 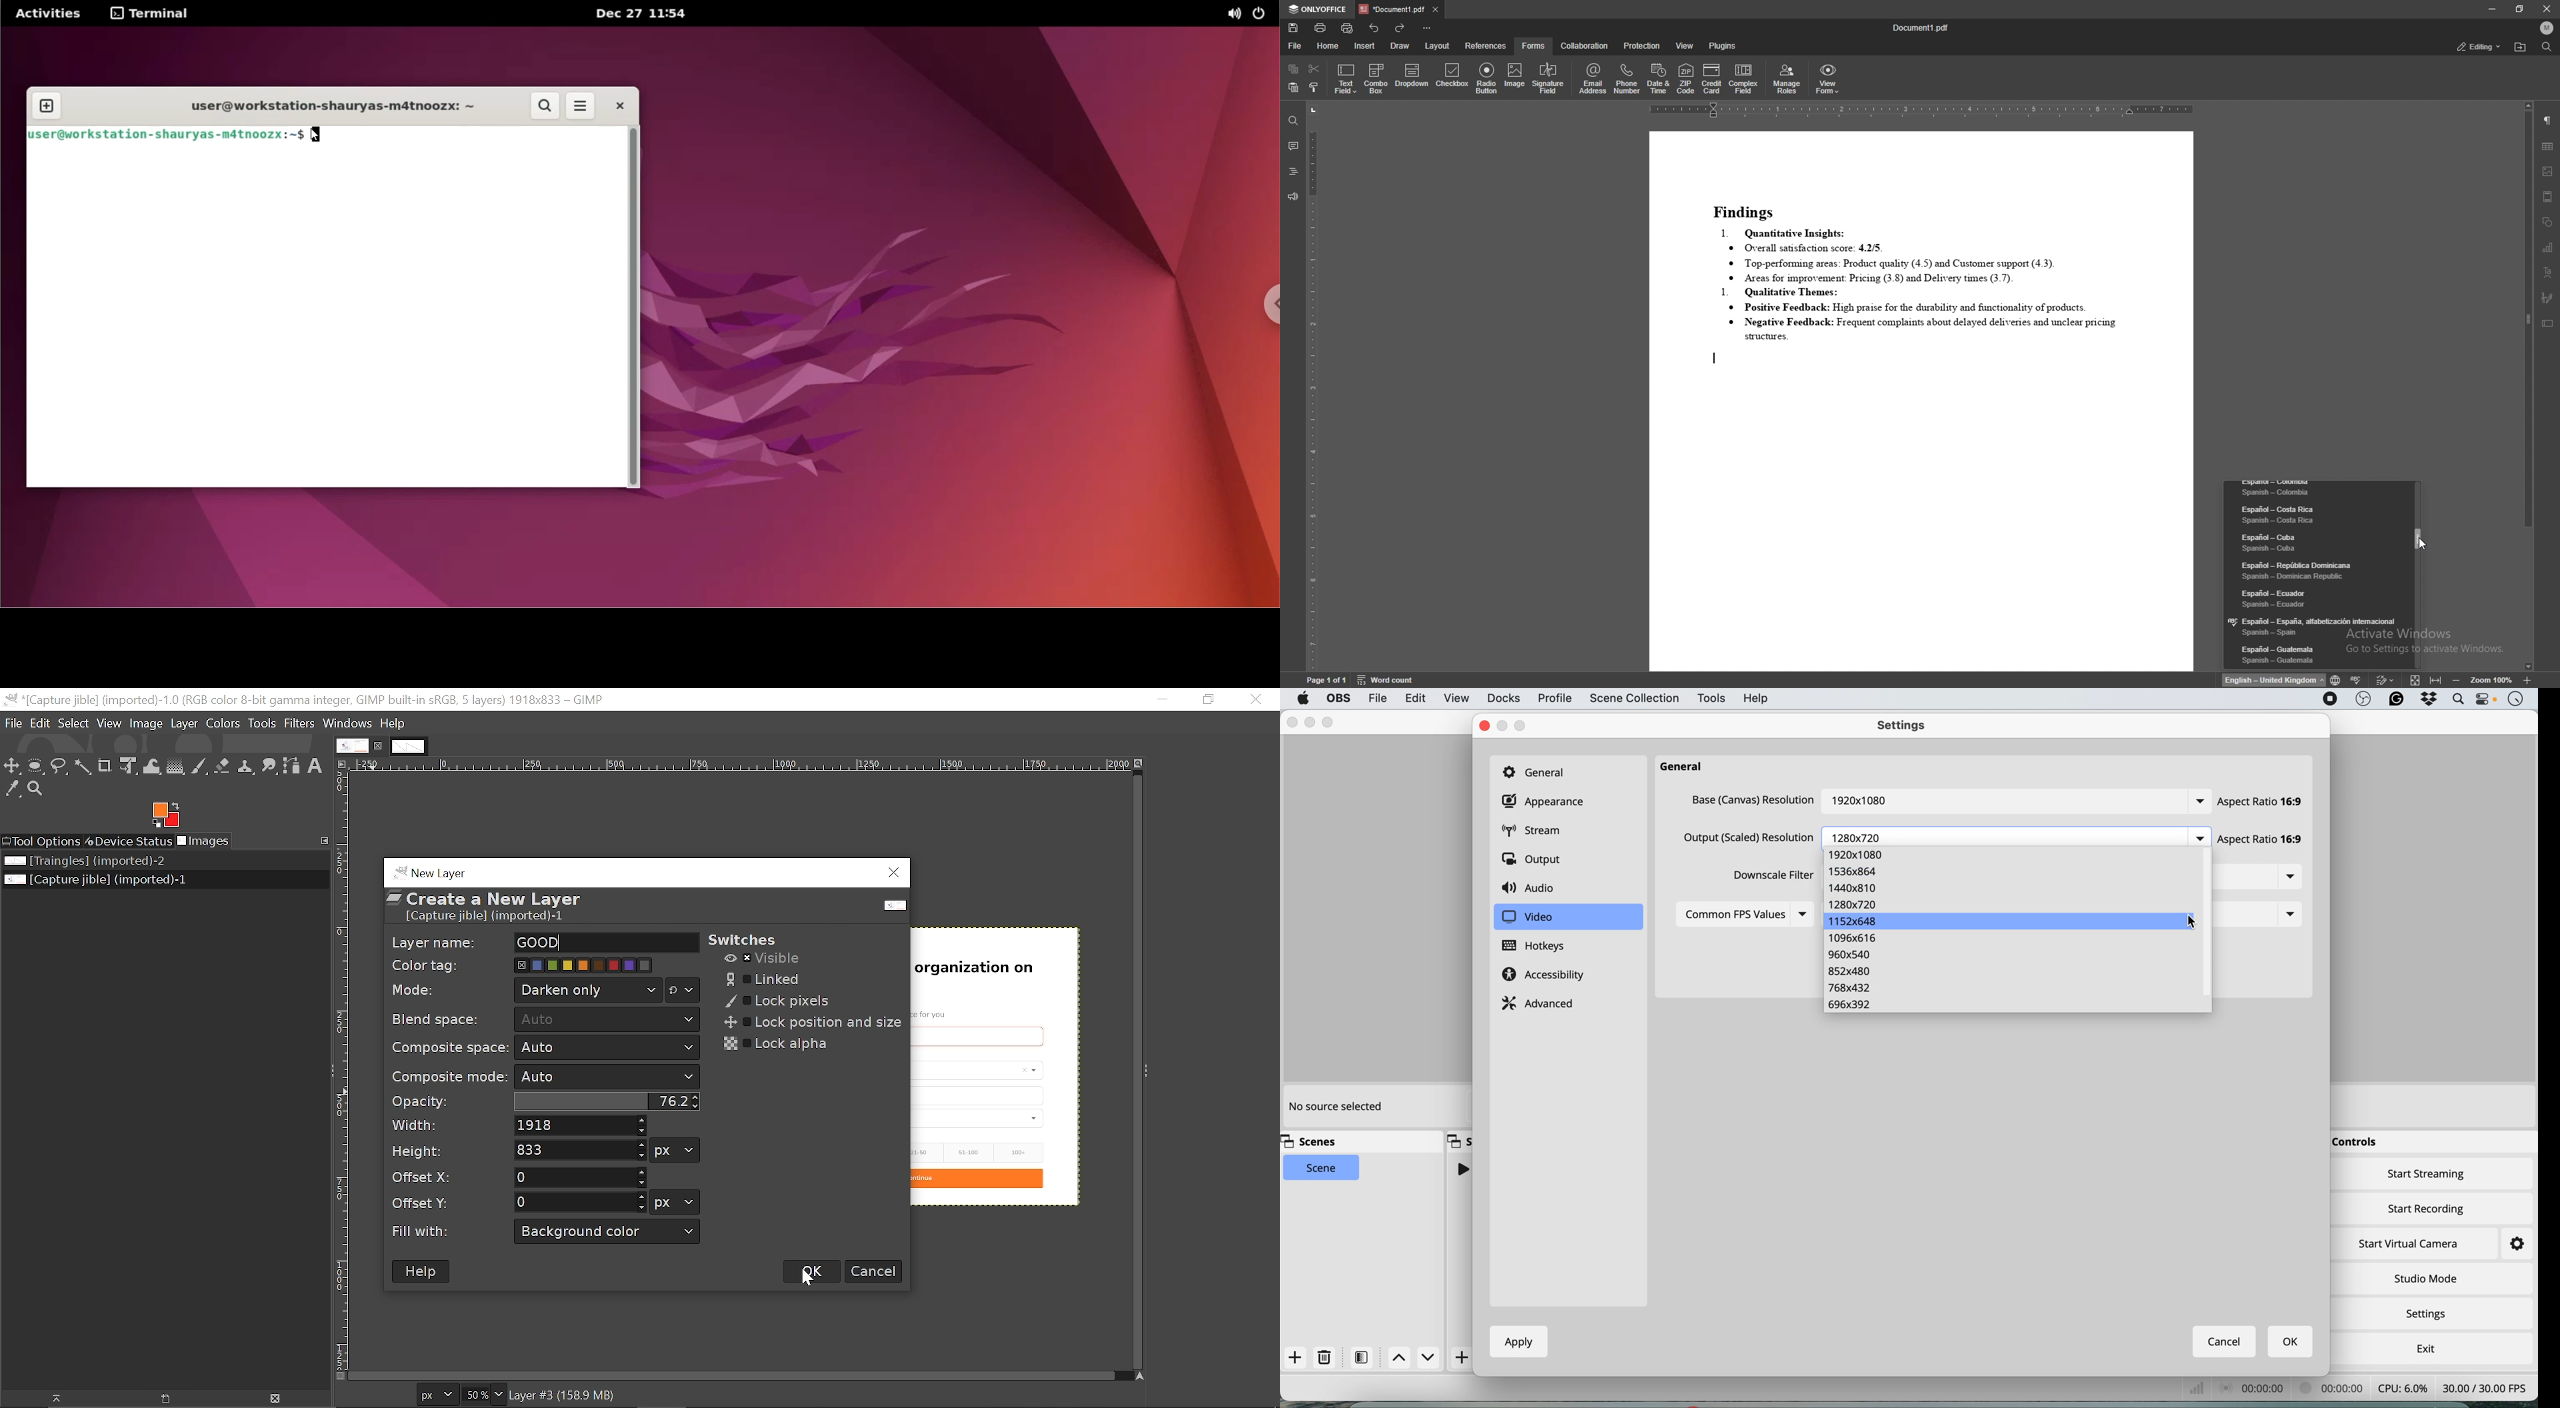 I want to click on Close, so click(x=894, y=874).